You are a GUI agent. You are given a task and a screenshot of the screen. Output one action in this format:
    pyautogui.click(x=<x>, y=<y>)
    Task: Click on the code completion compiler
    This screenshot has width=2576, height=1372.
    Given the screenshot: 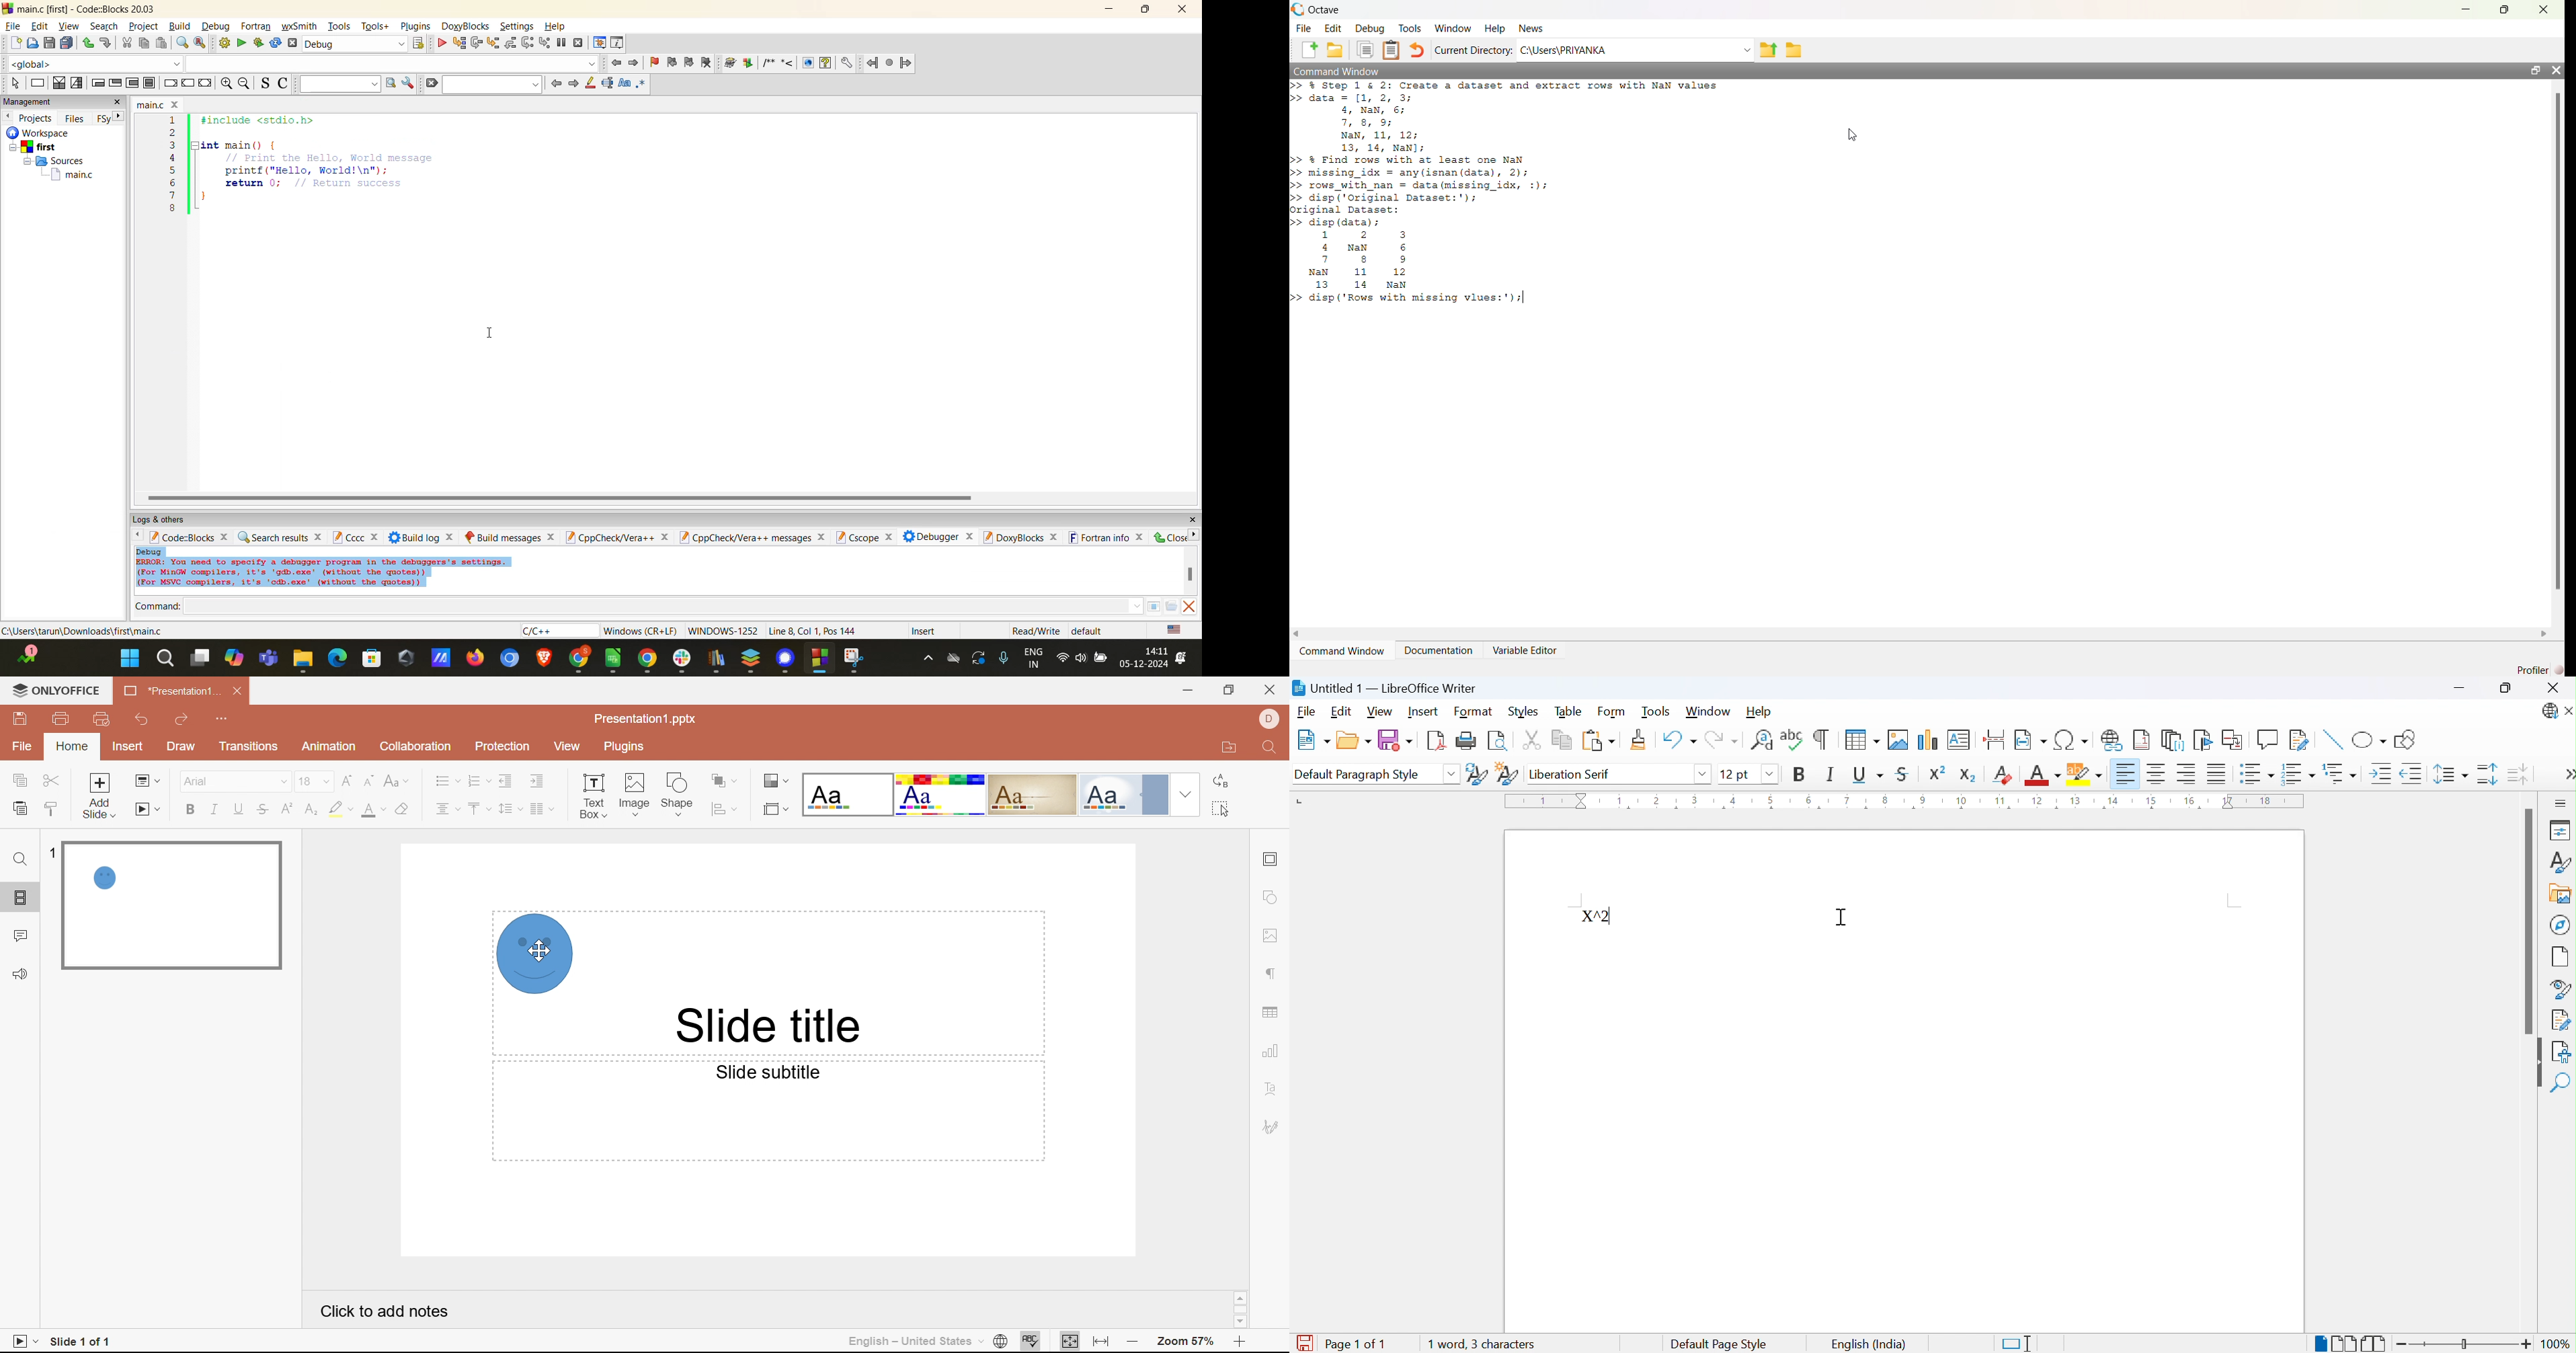 What is the action you would take?
    pyautogui.click(x=298, y=65)
    